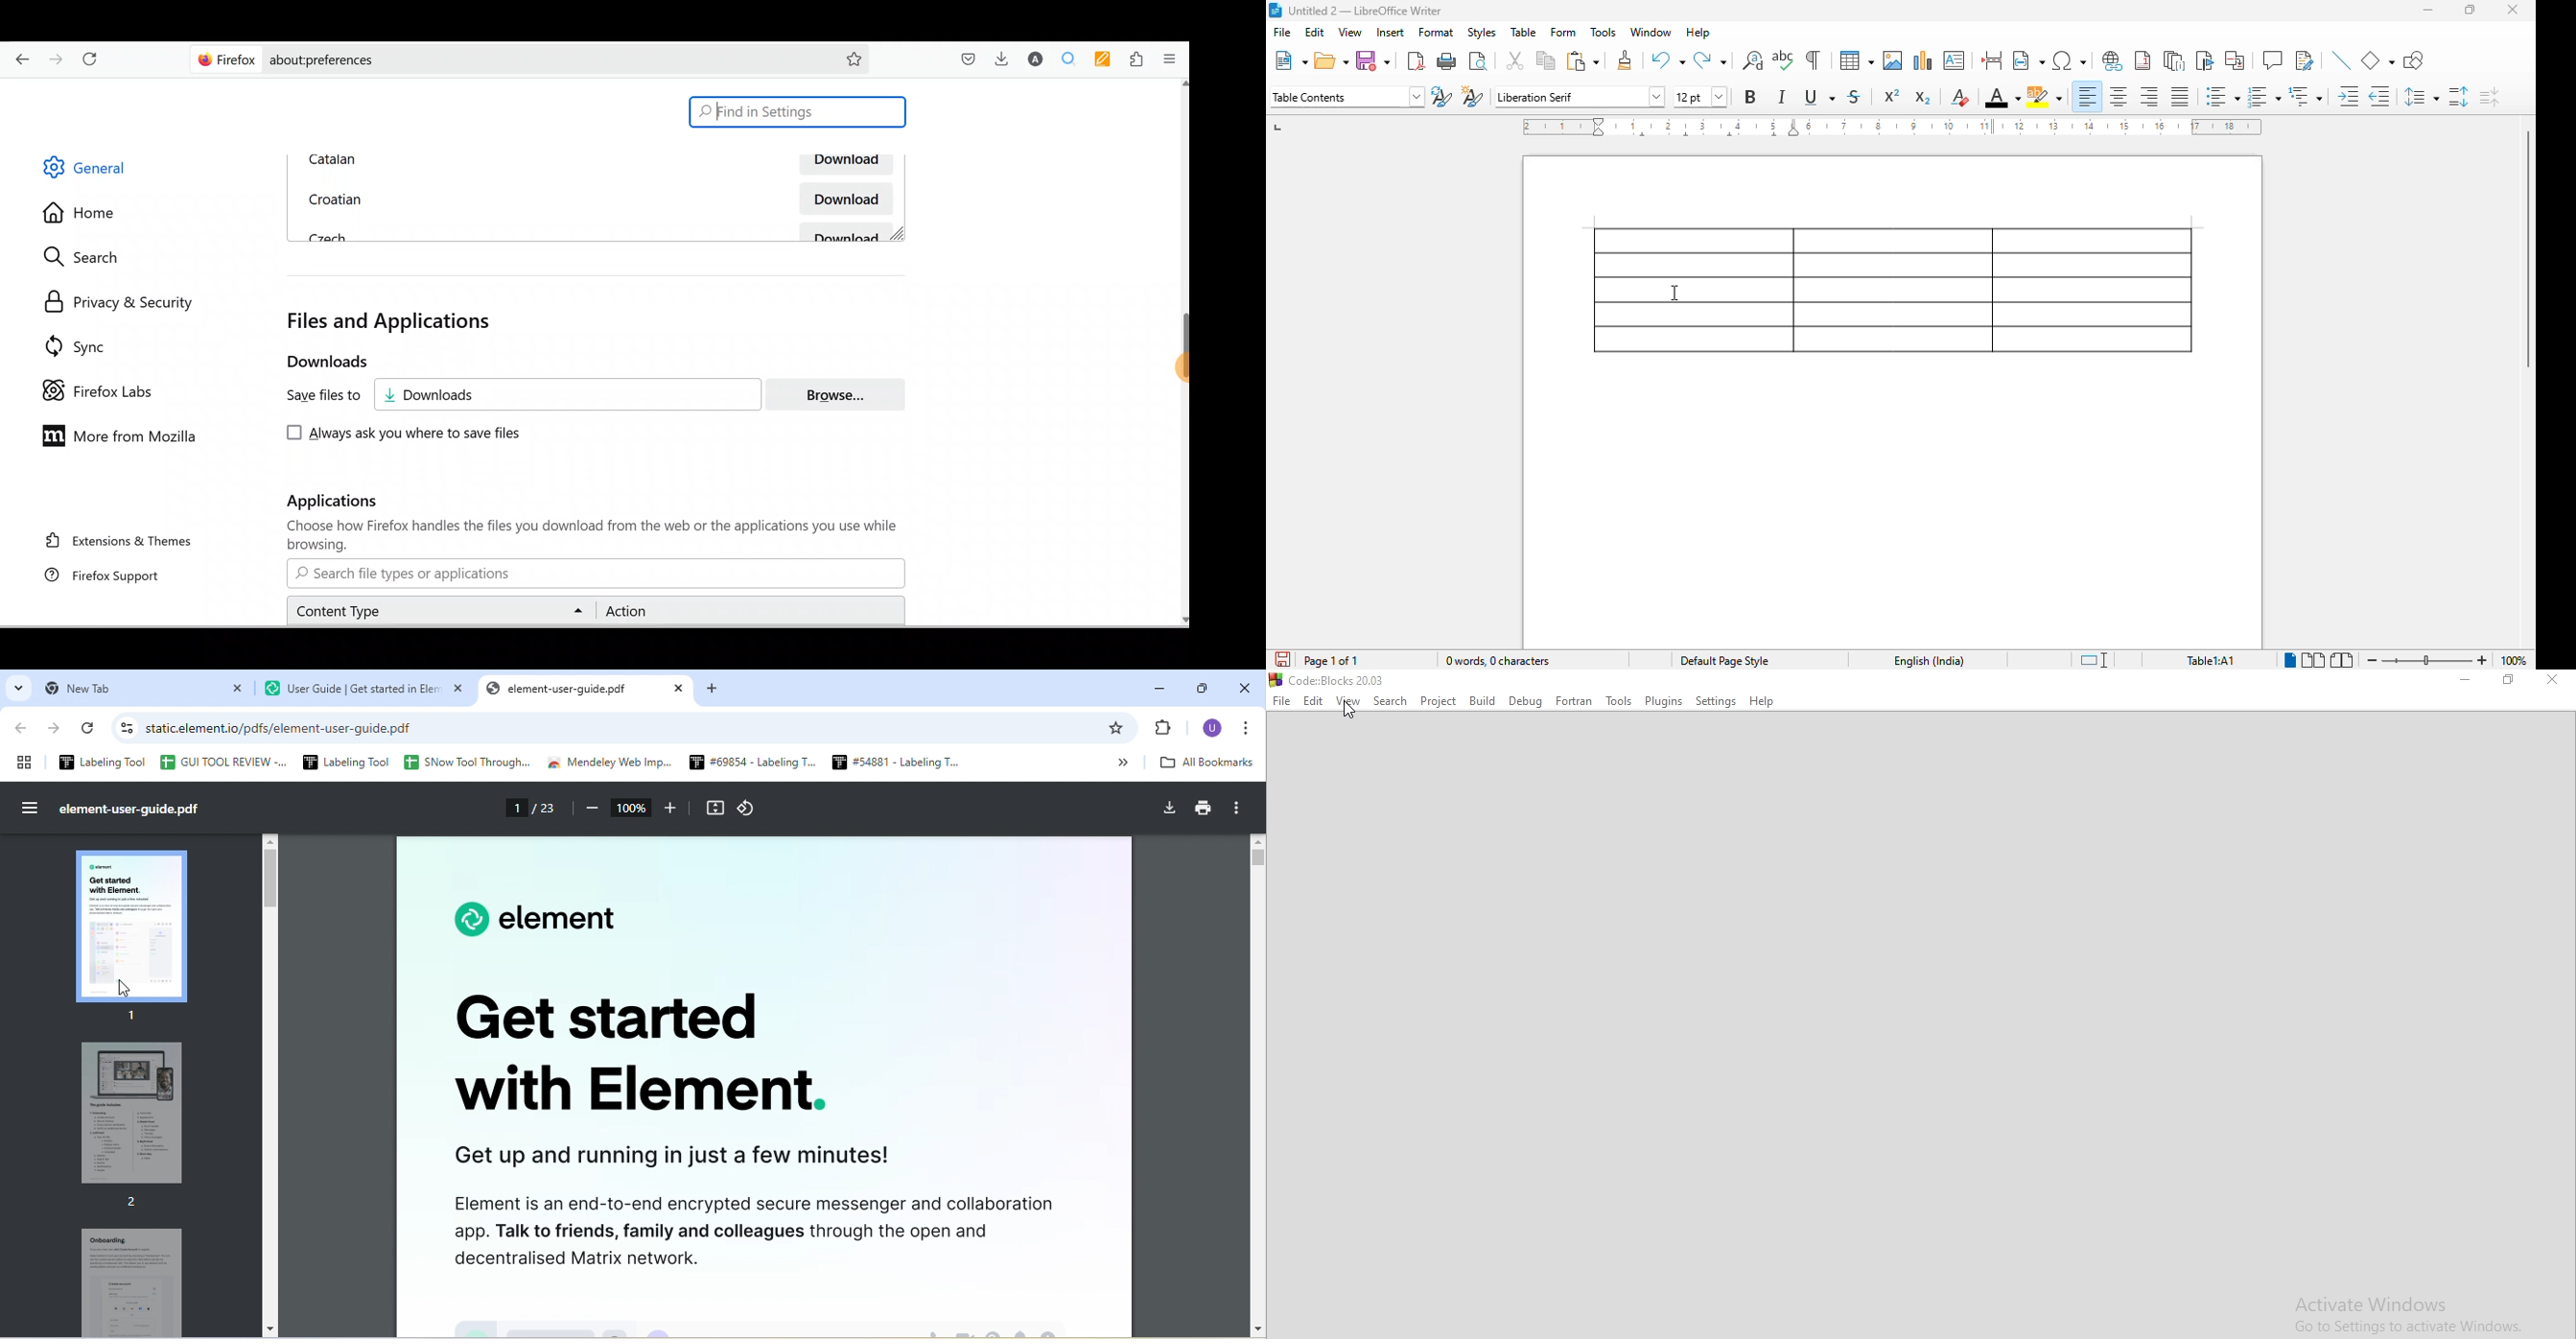 Image resolution: width=2576 pixels, height=1344 pixels. I want to click on increase paragraph spacing, so click(2458, 97).